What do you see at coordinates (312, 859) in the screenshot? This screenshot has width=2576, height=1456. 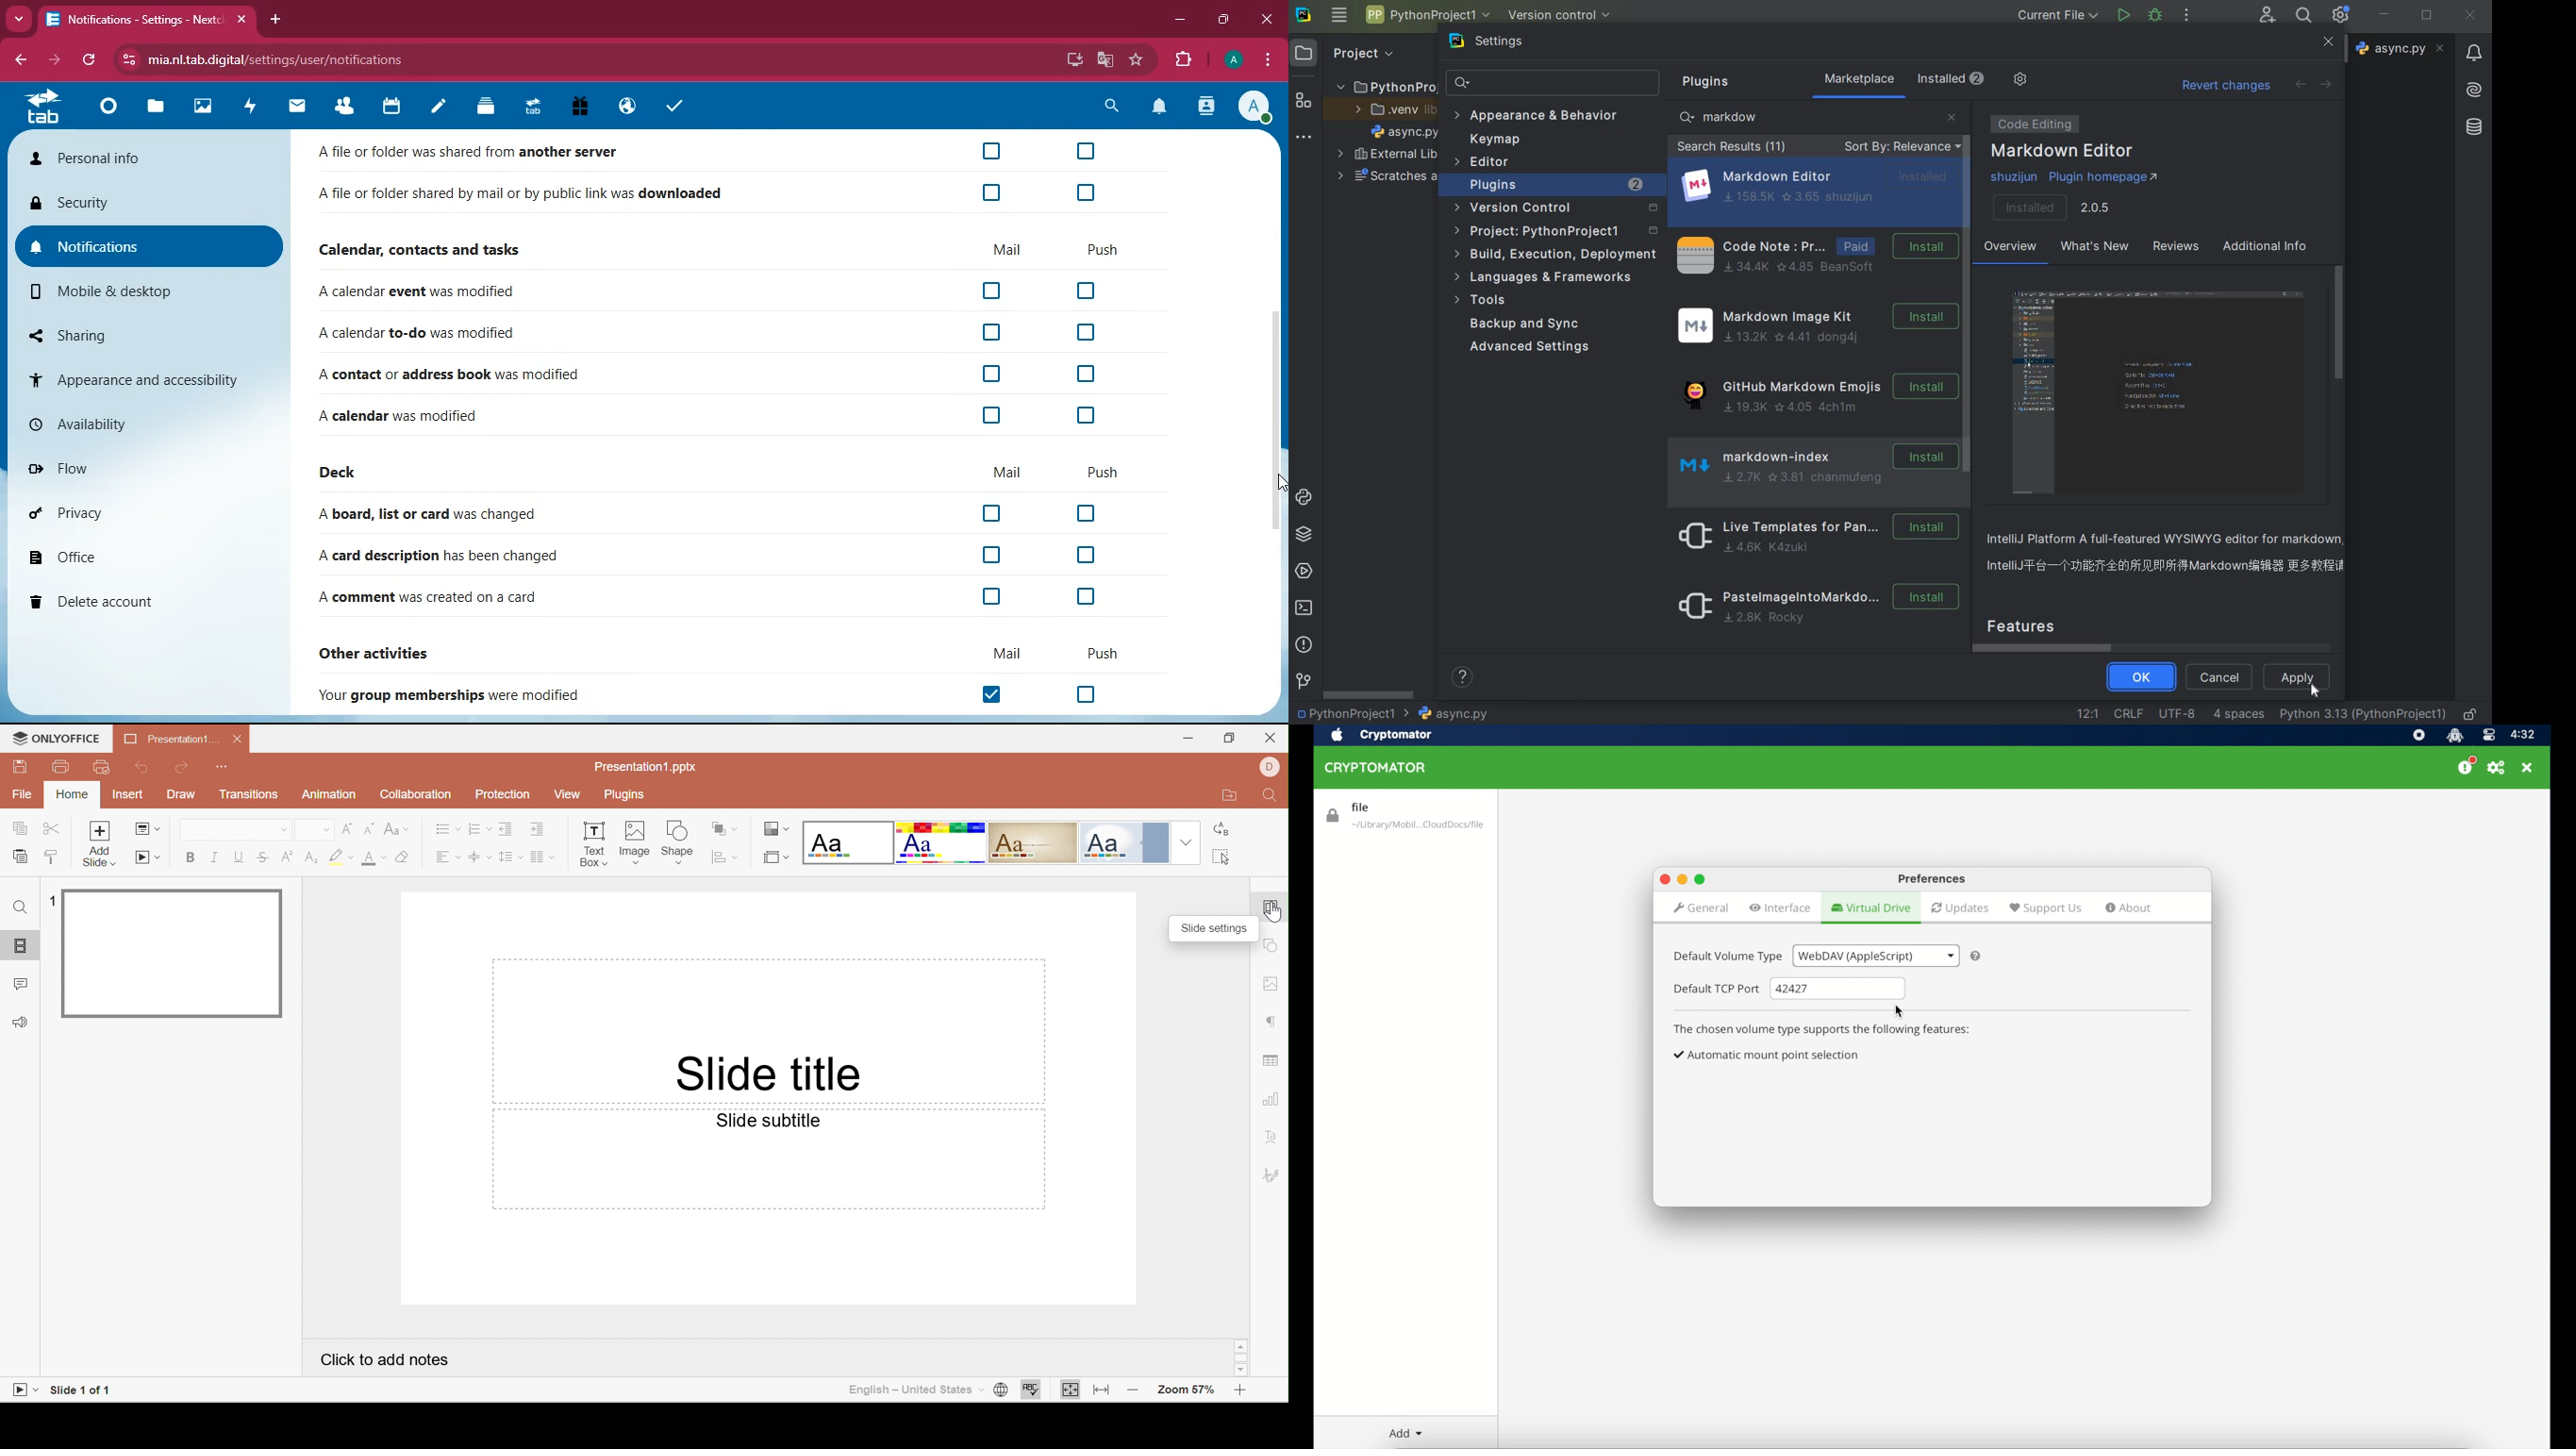 I see `Subscript` at bounding box center [312, 859].